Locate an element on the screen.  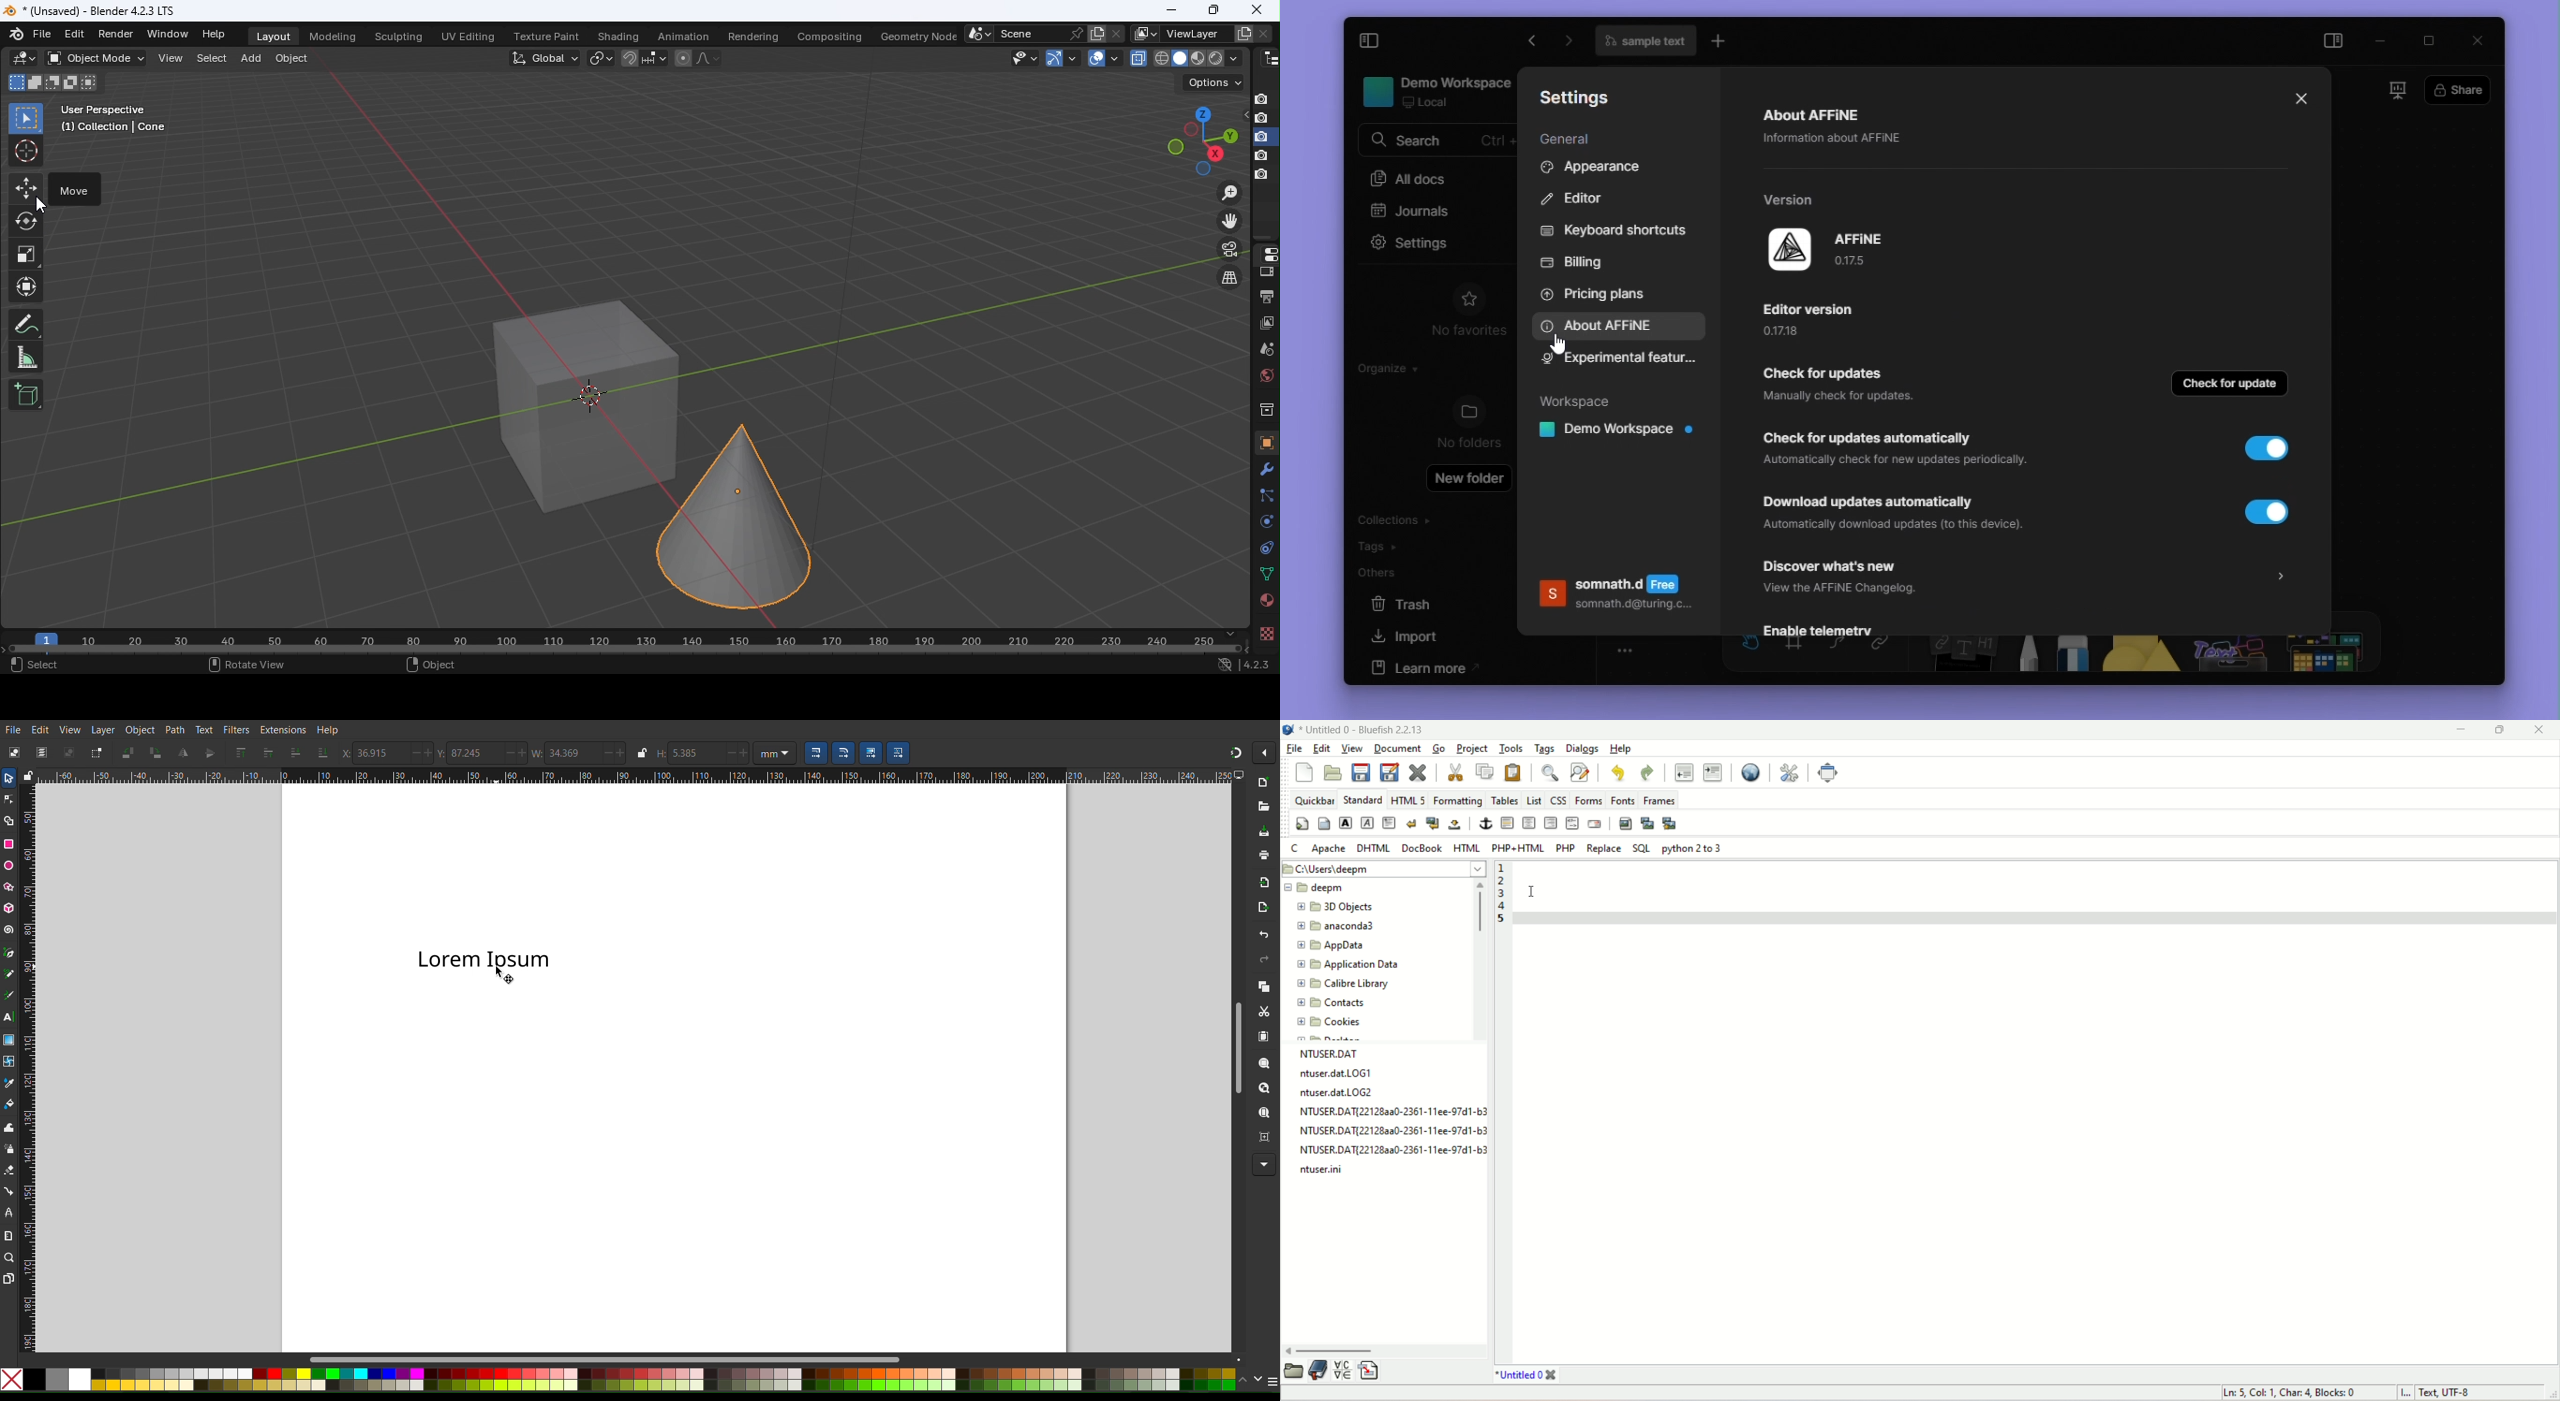
Rotate the view is located at coordinates (1190, 130).